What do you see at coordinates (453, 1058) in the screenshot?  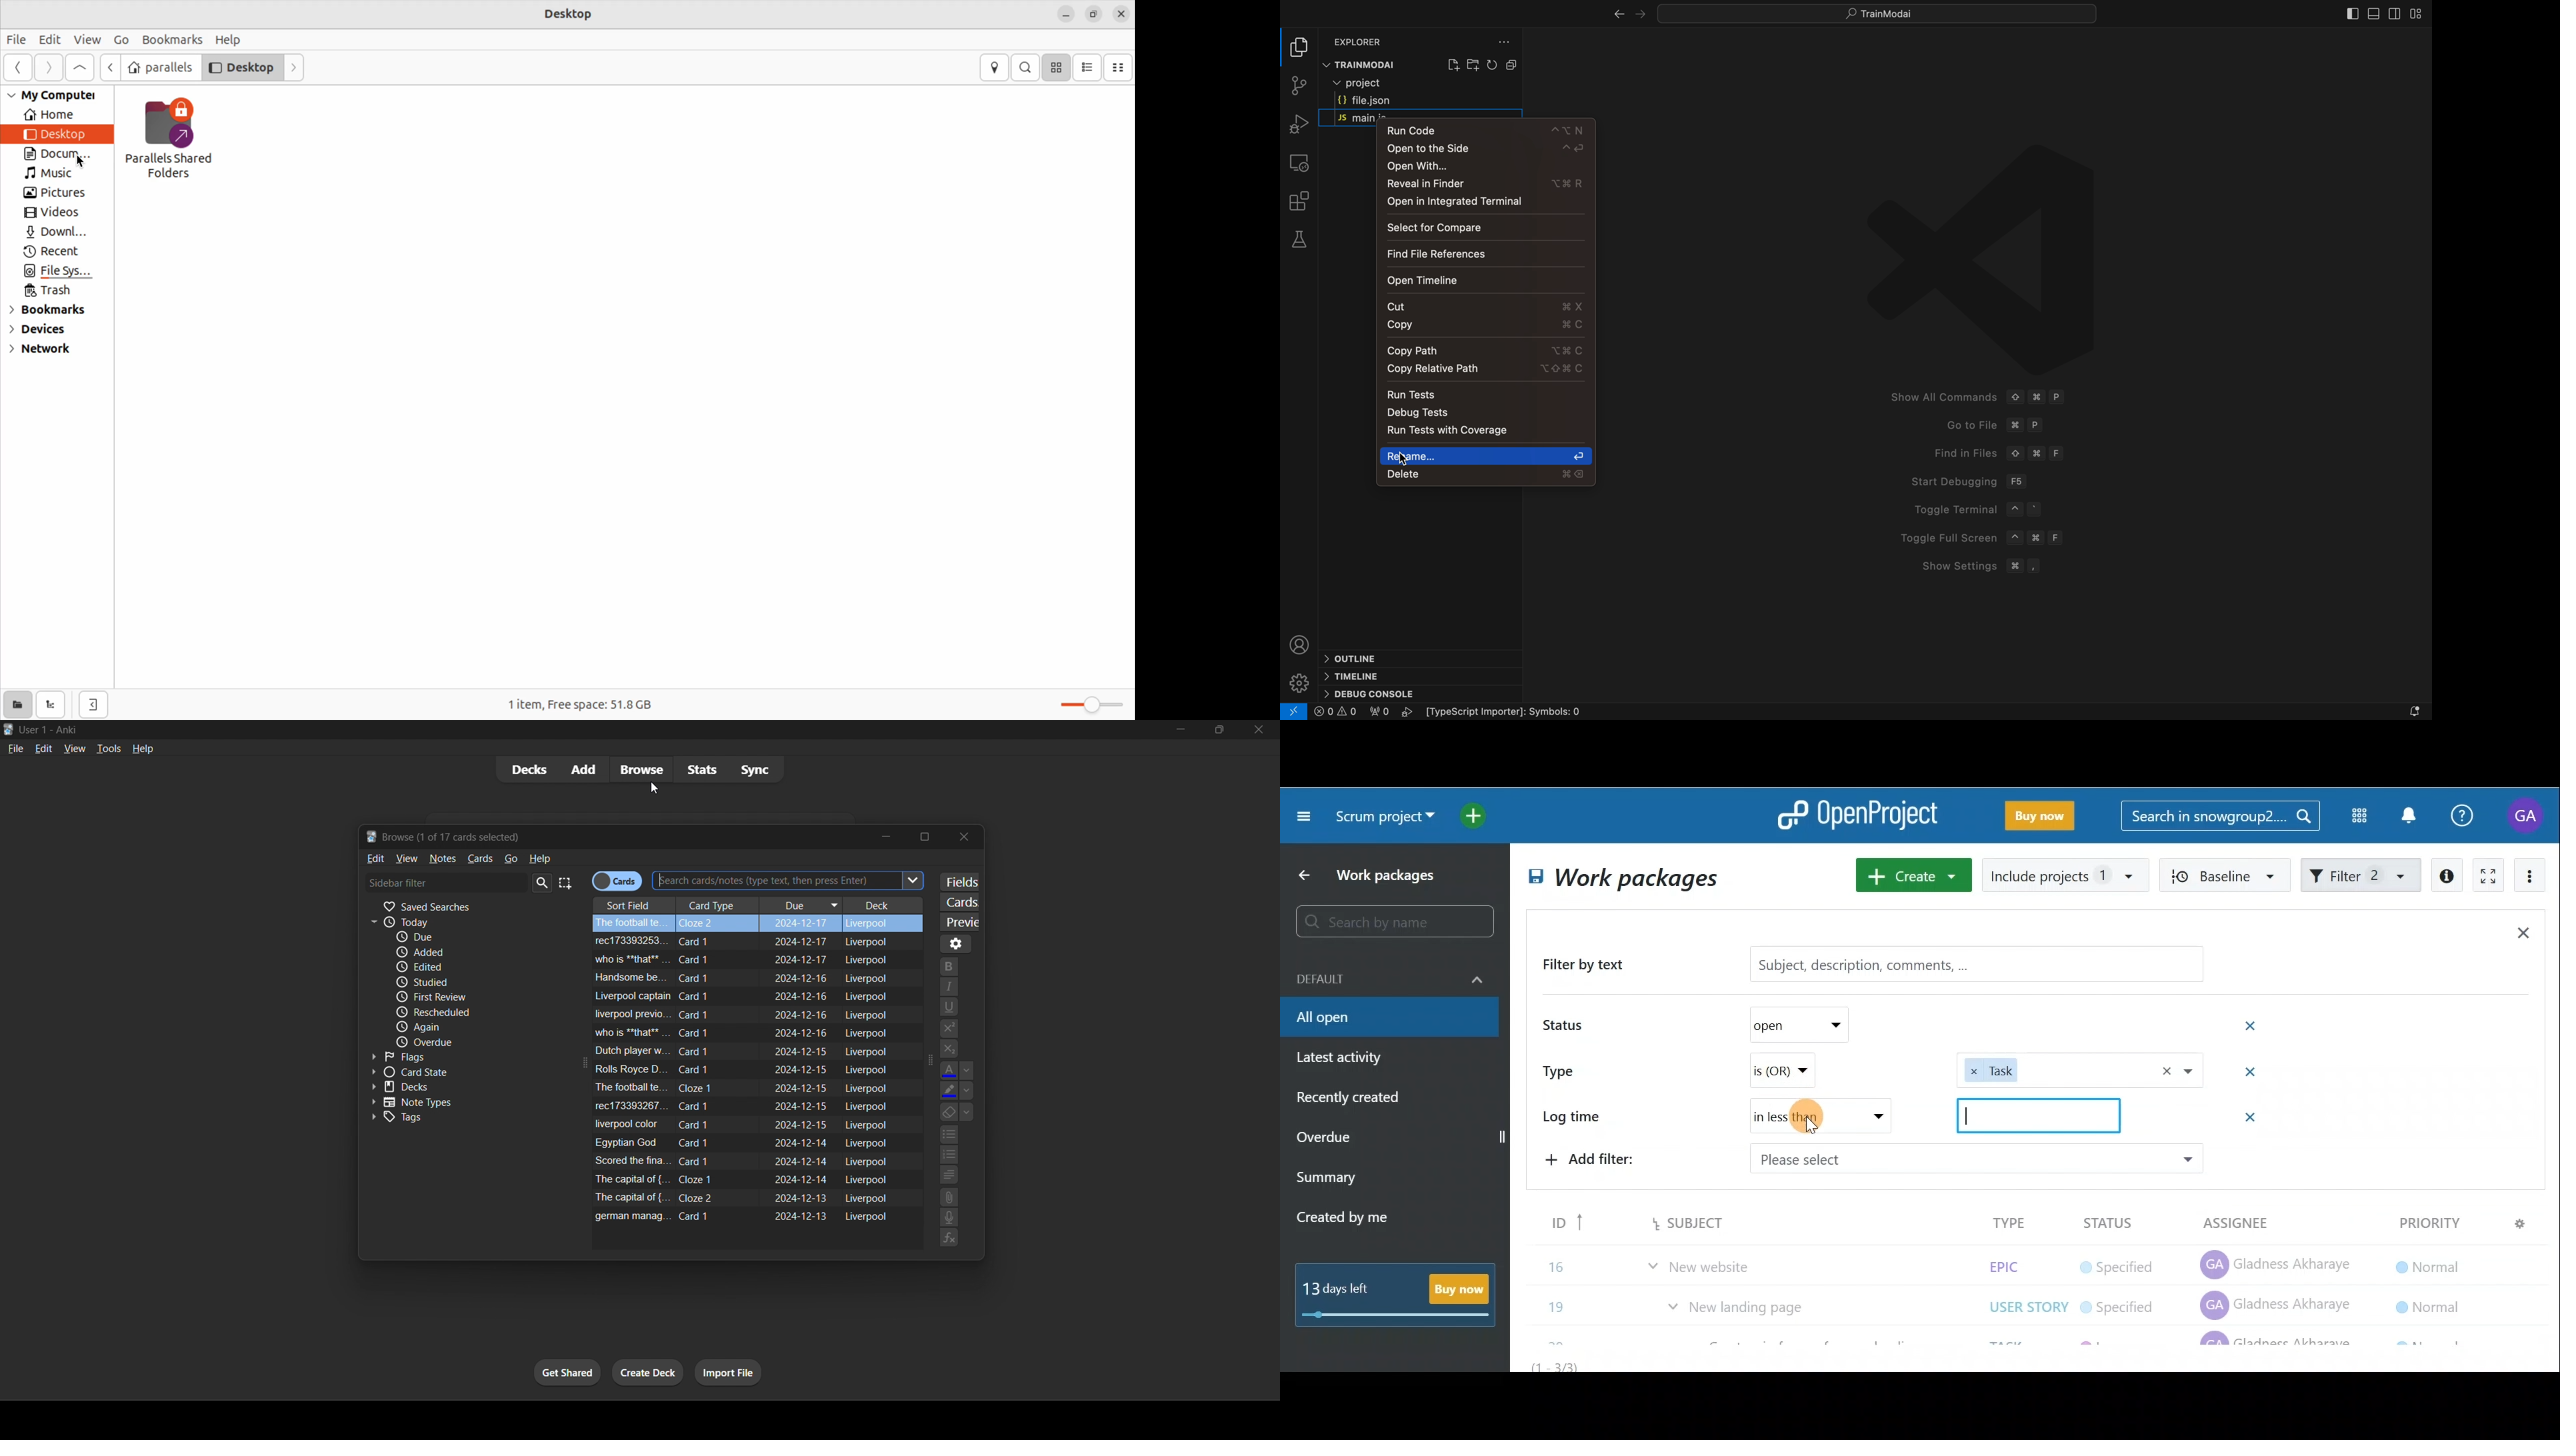 I see `flags filter` at bounding box center [453, 1058].